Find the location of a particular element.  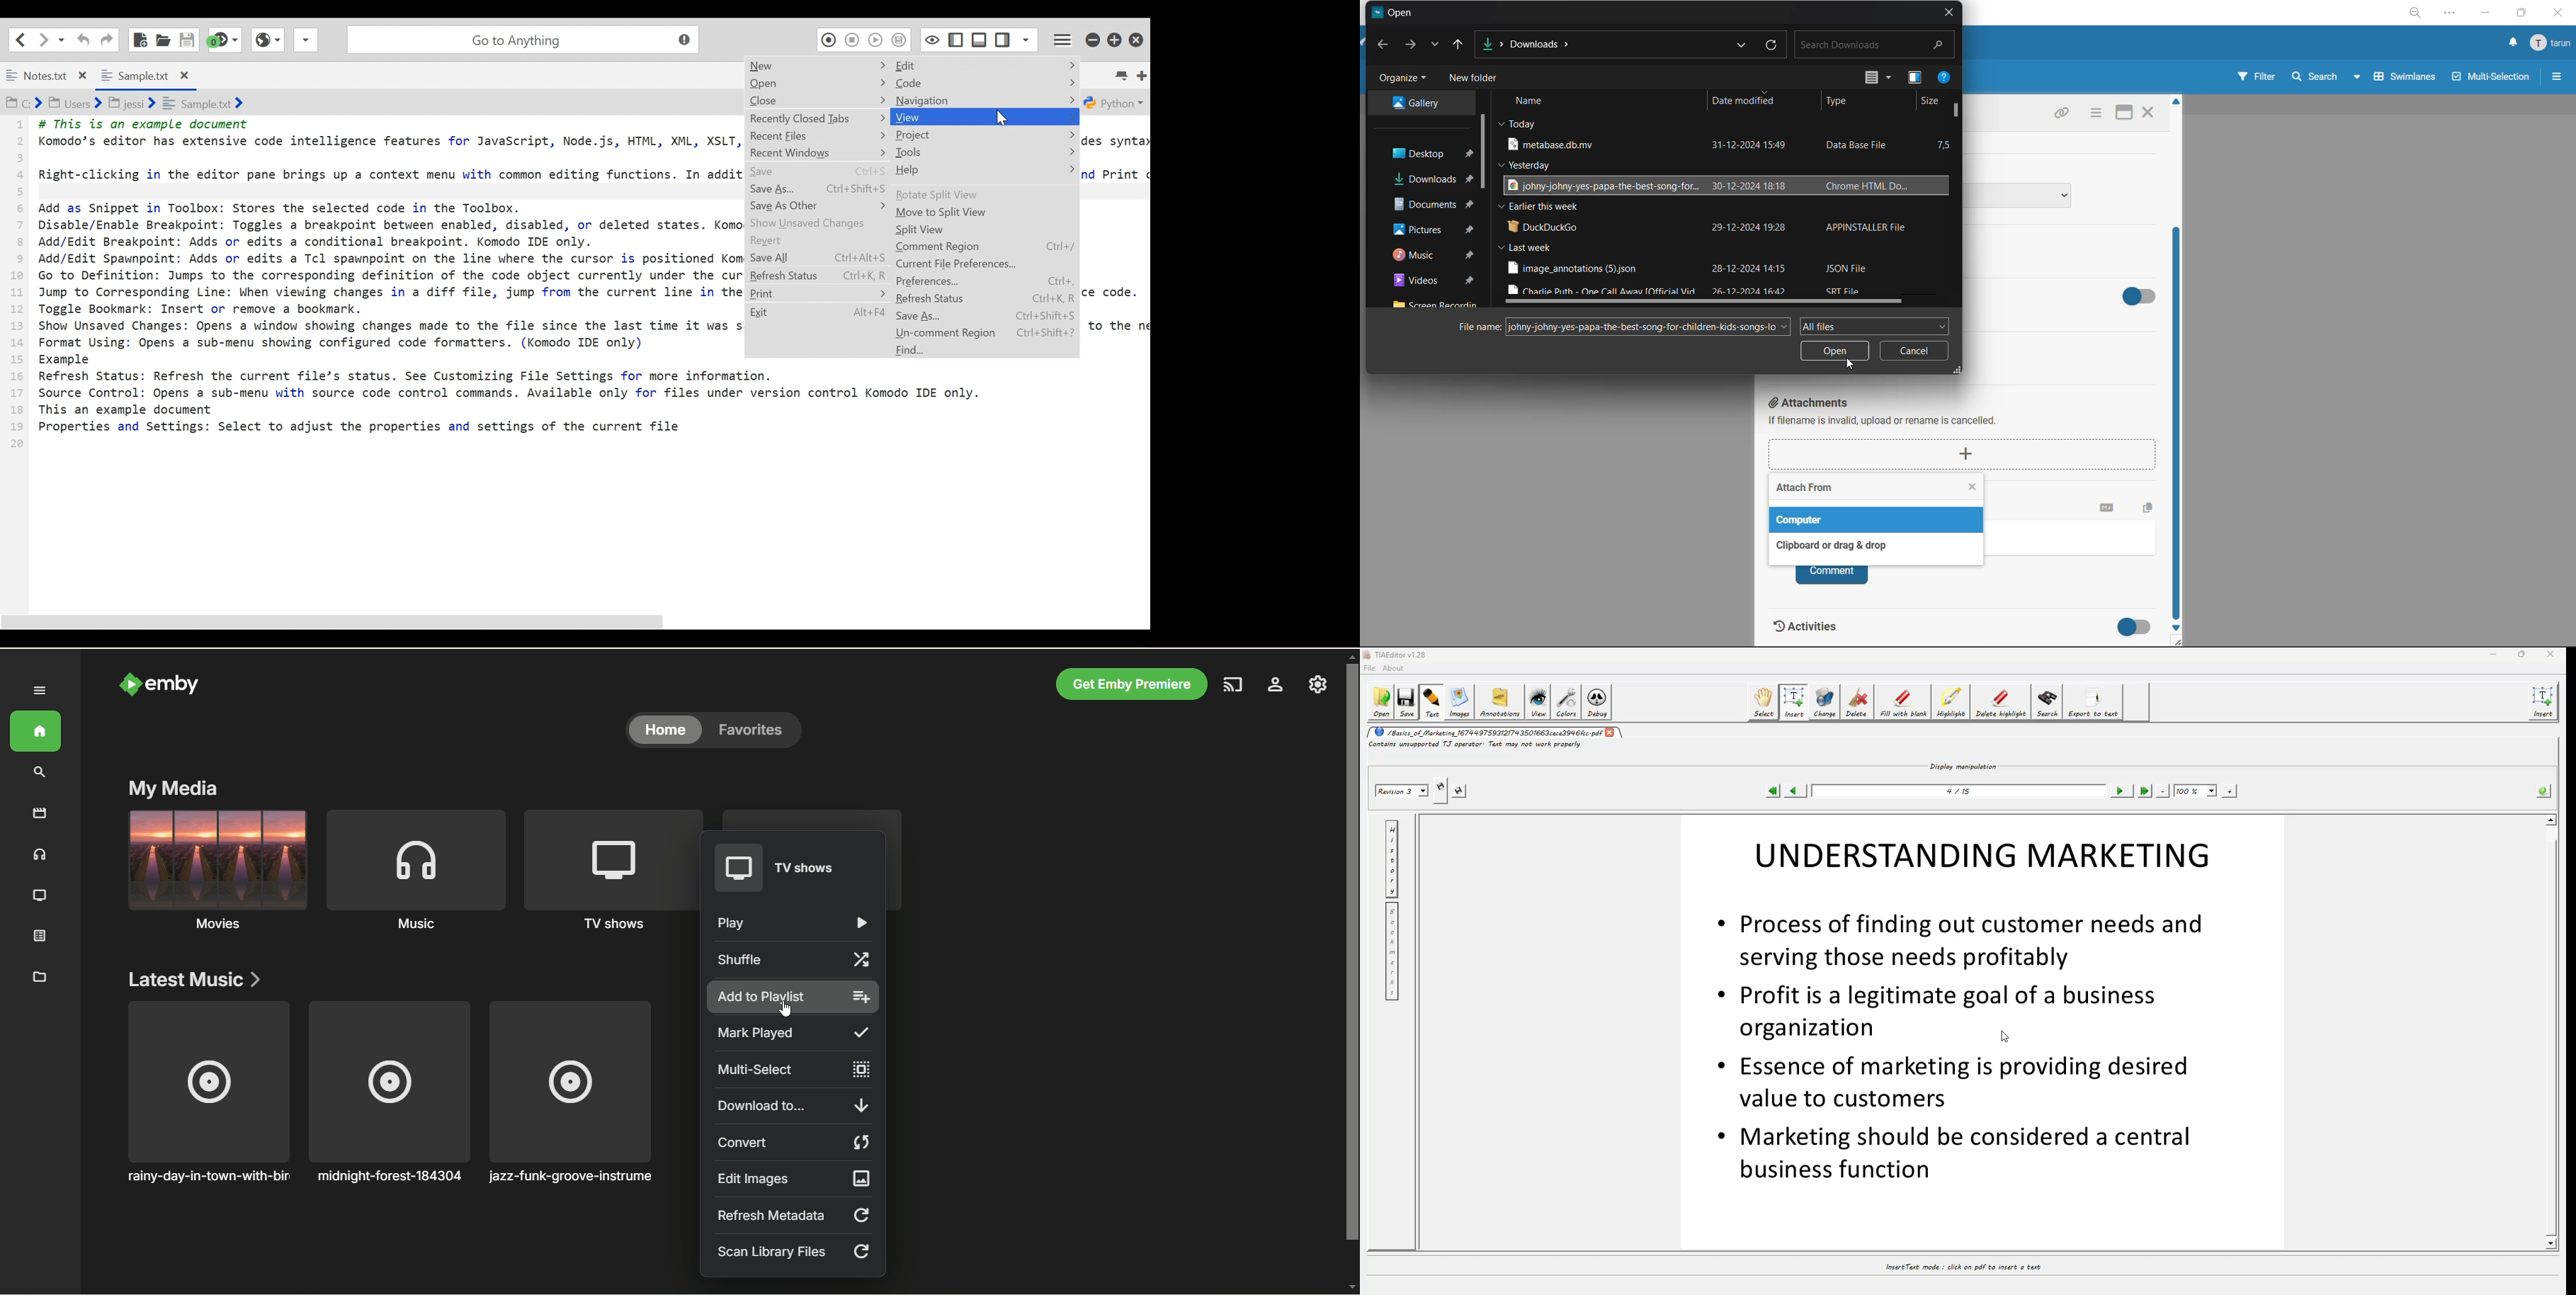

Split View is located at coordinates (984, 230).